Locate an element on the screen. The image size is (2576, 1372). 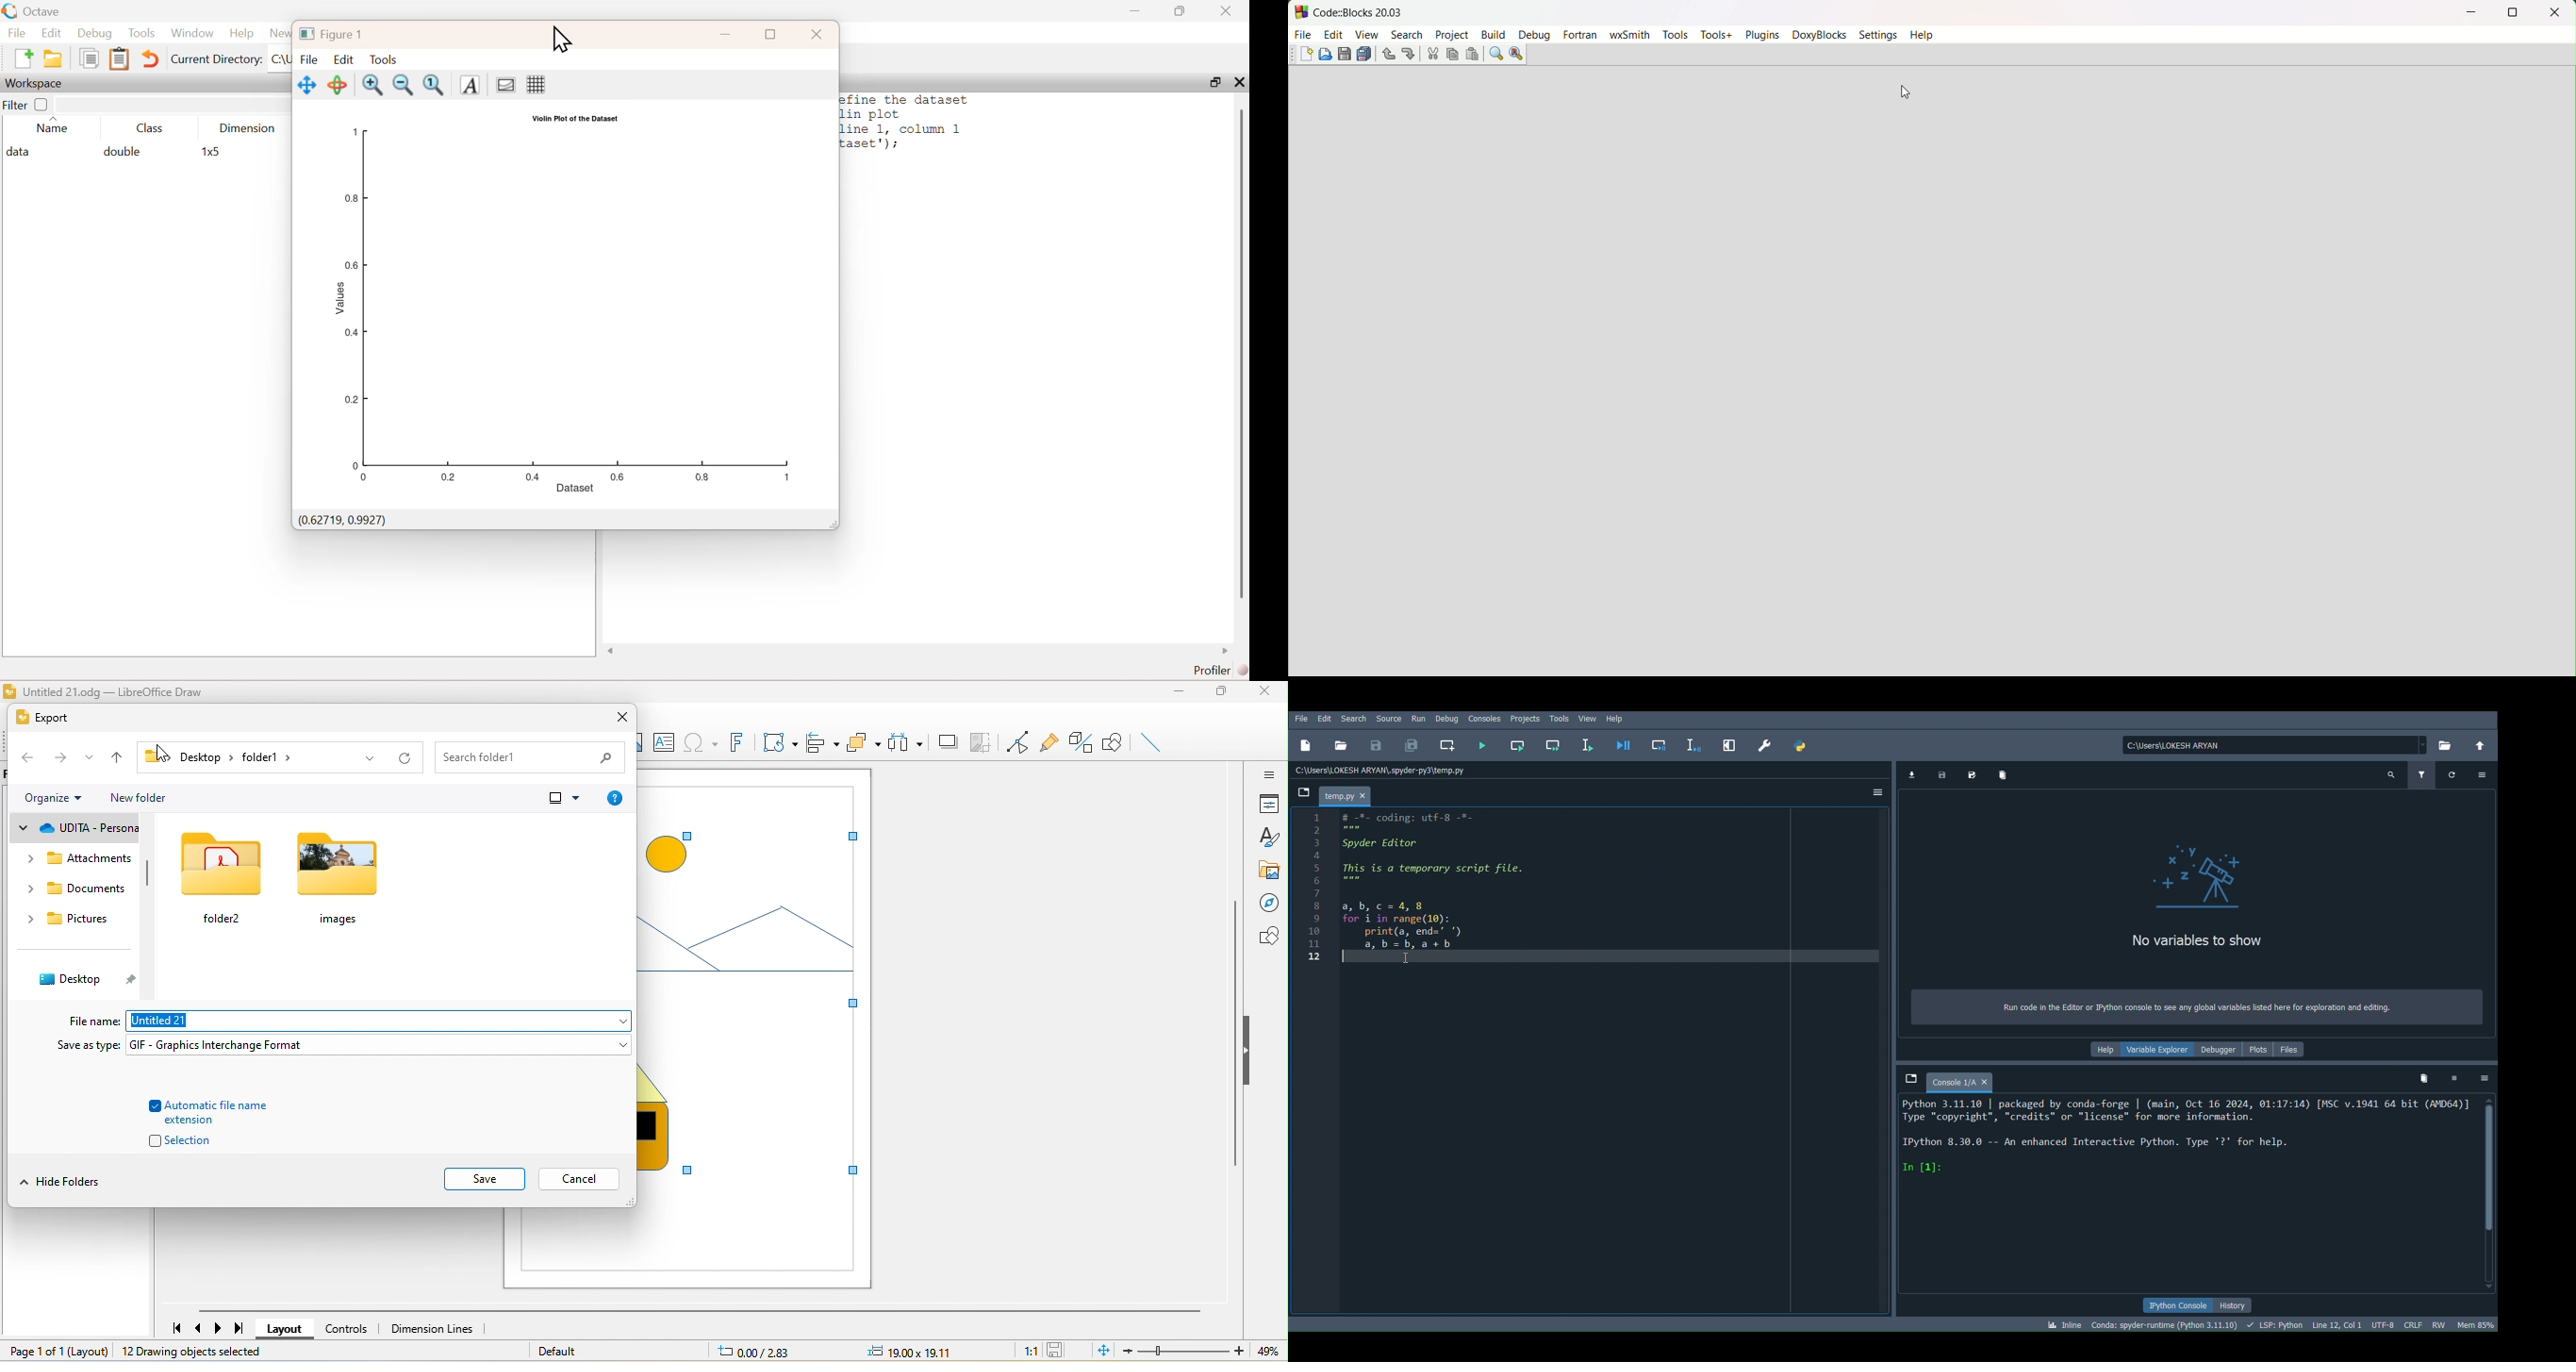
Console editor is located at coordinates (2189, 1195).